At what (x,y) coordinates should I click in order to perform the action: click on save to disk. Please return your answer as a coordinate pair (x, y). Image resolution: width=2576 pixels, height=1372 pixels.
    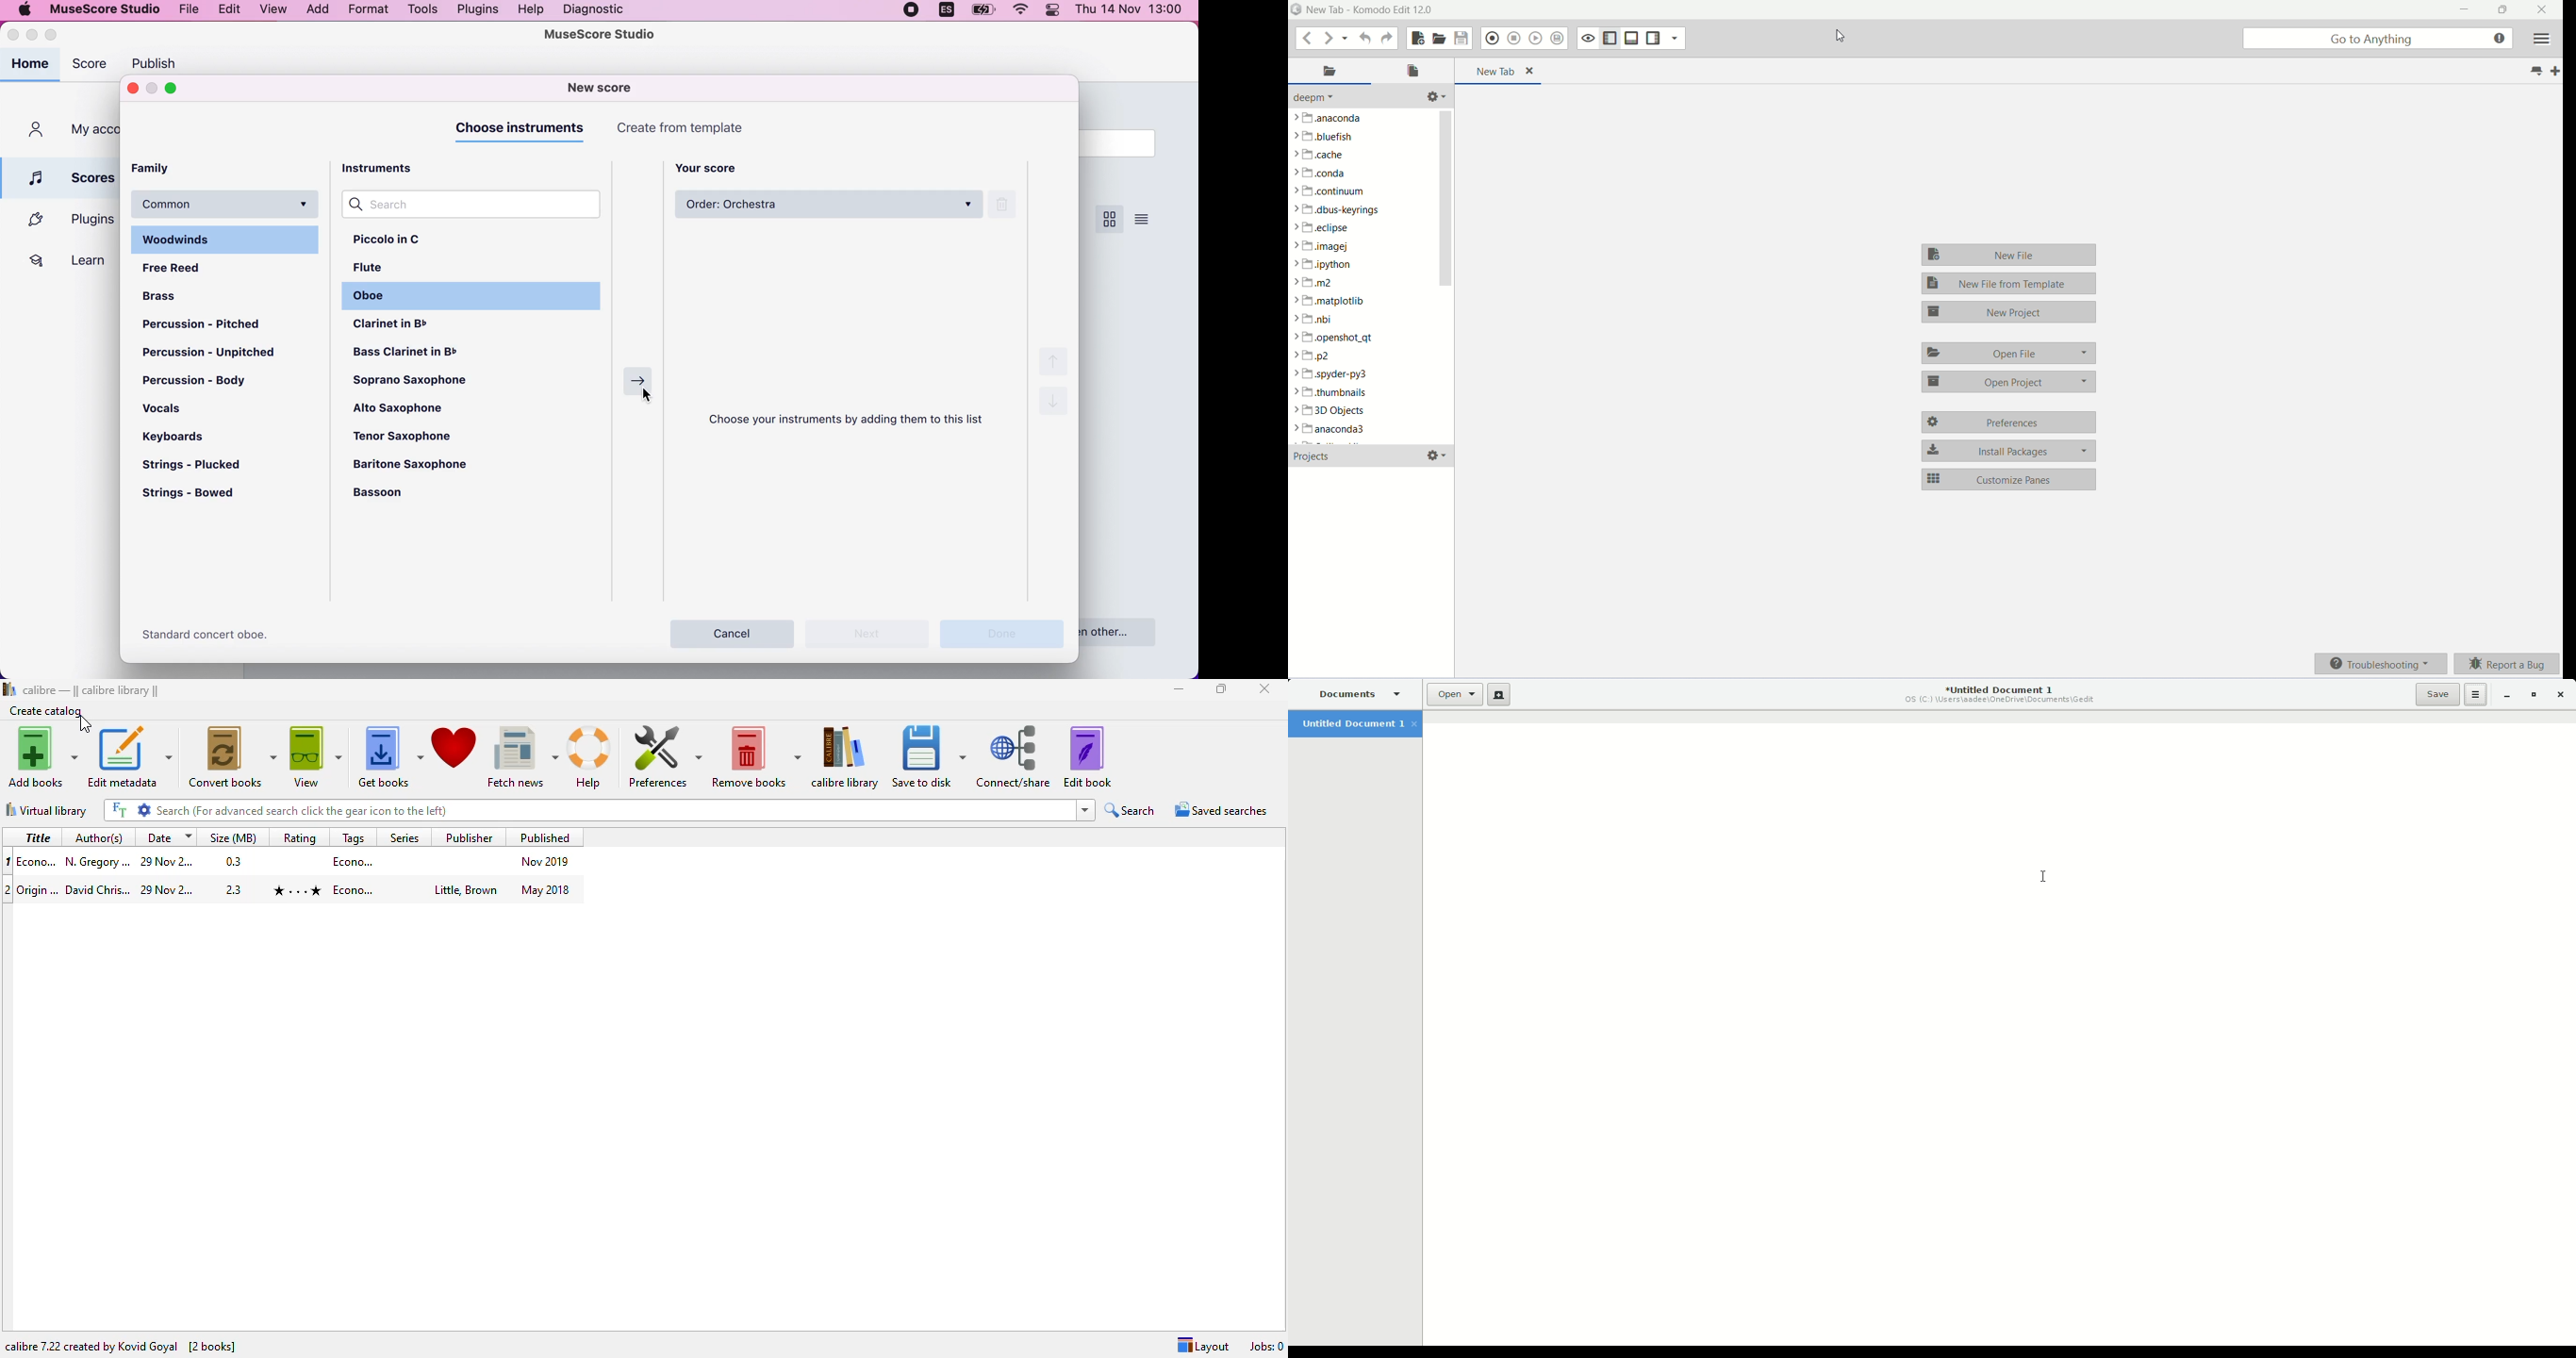
    Looking at the image, I should click on (928, 756).